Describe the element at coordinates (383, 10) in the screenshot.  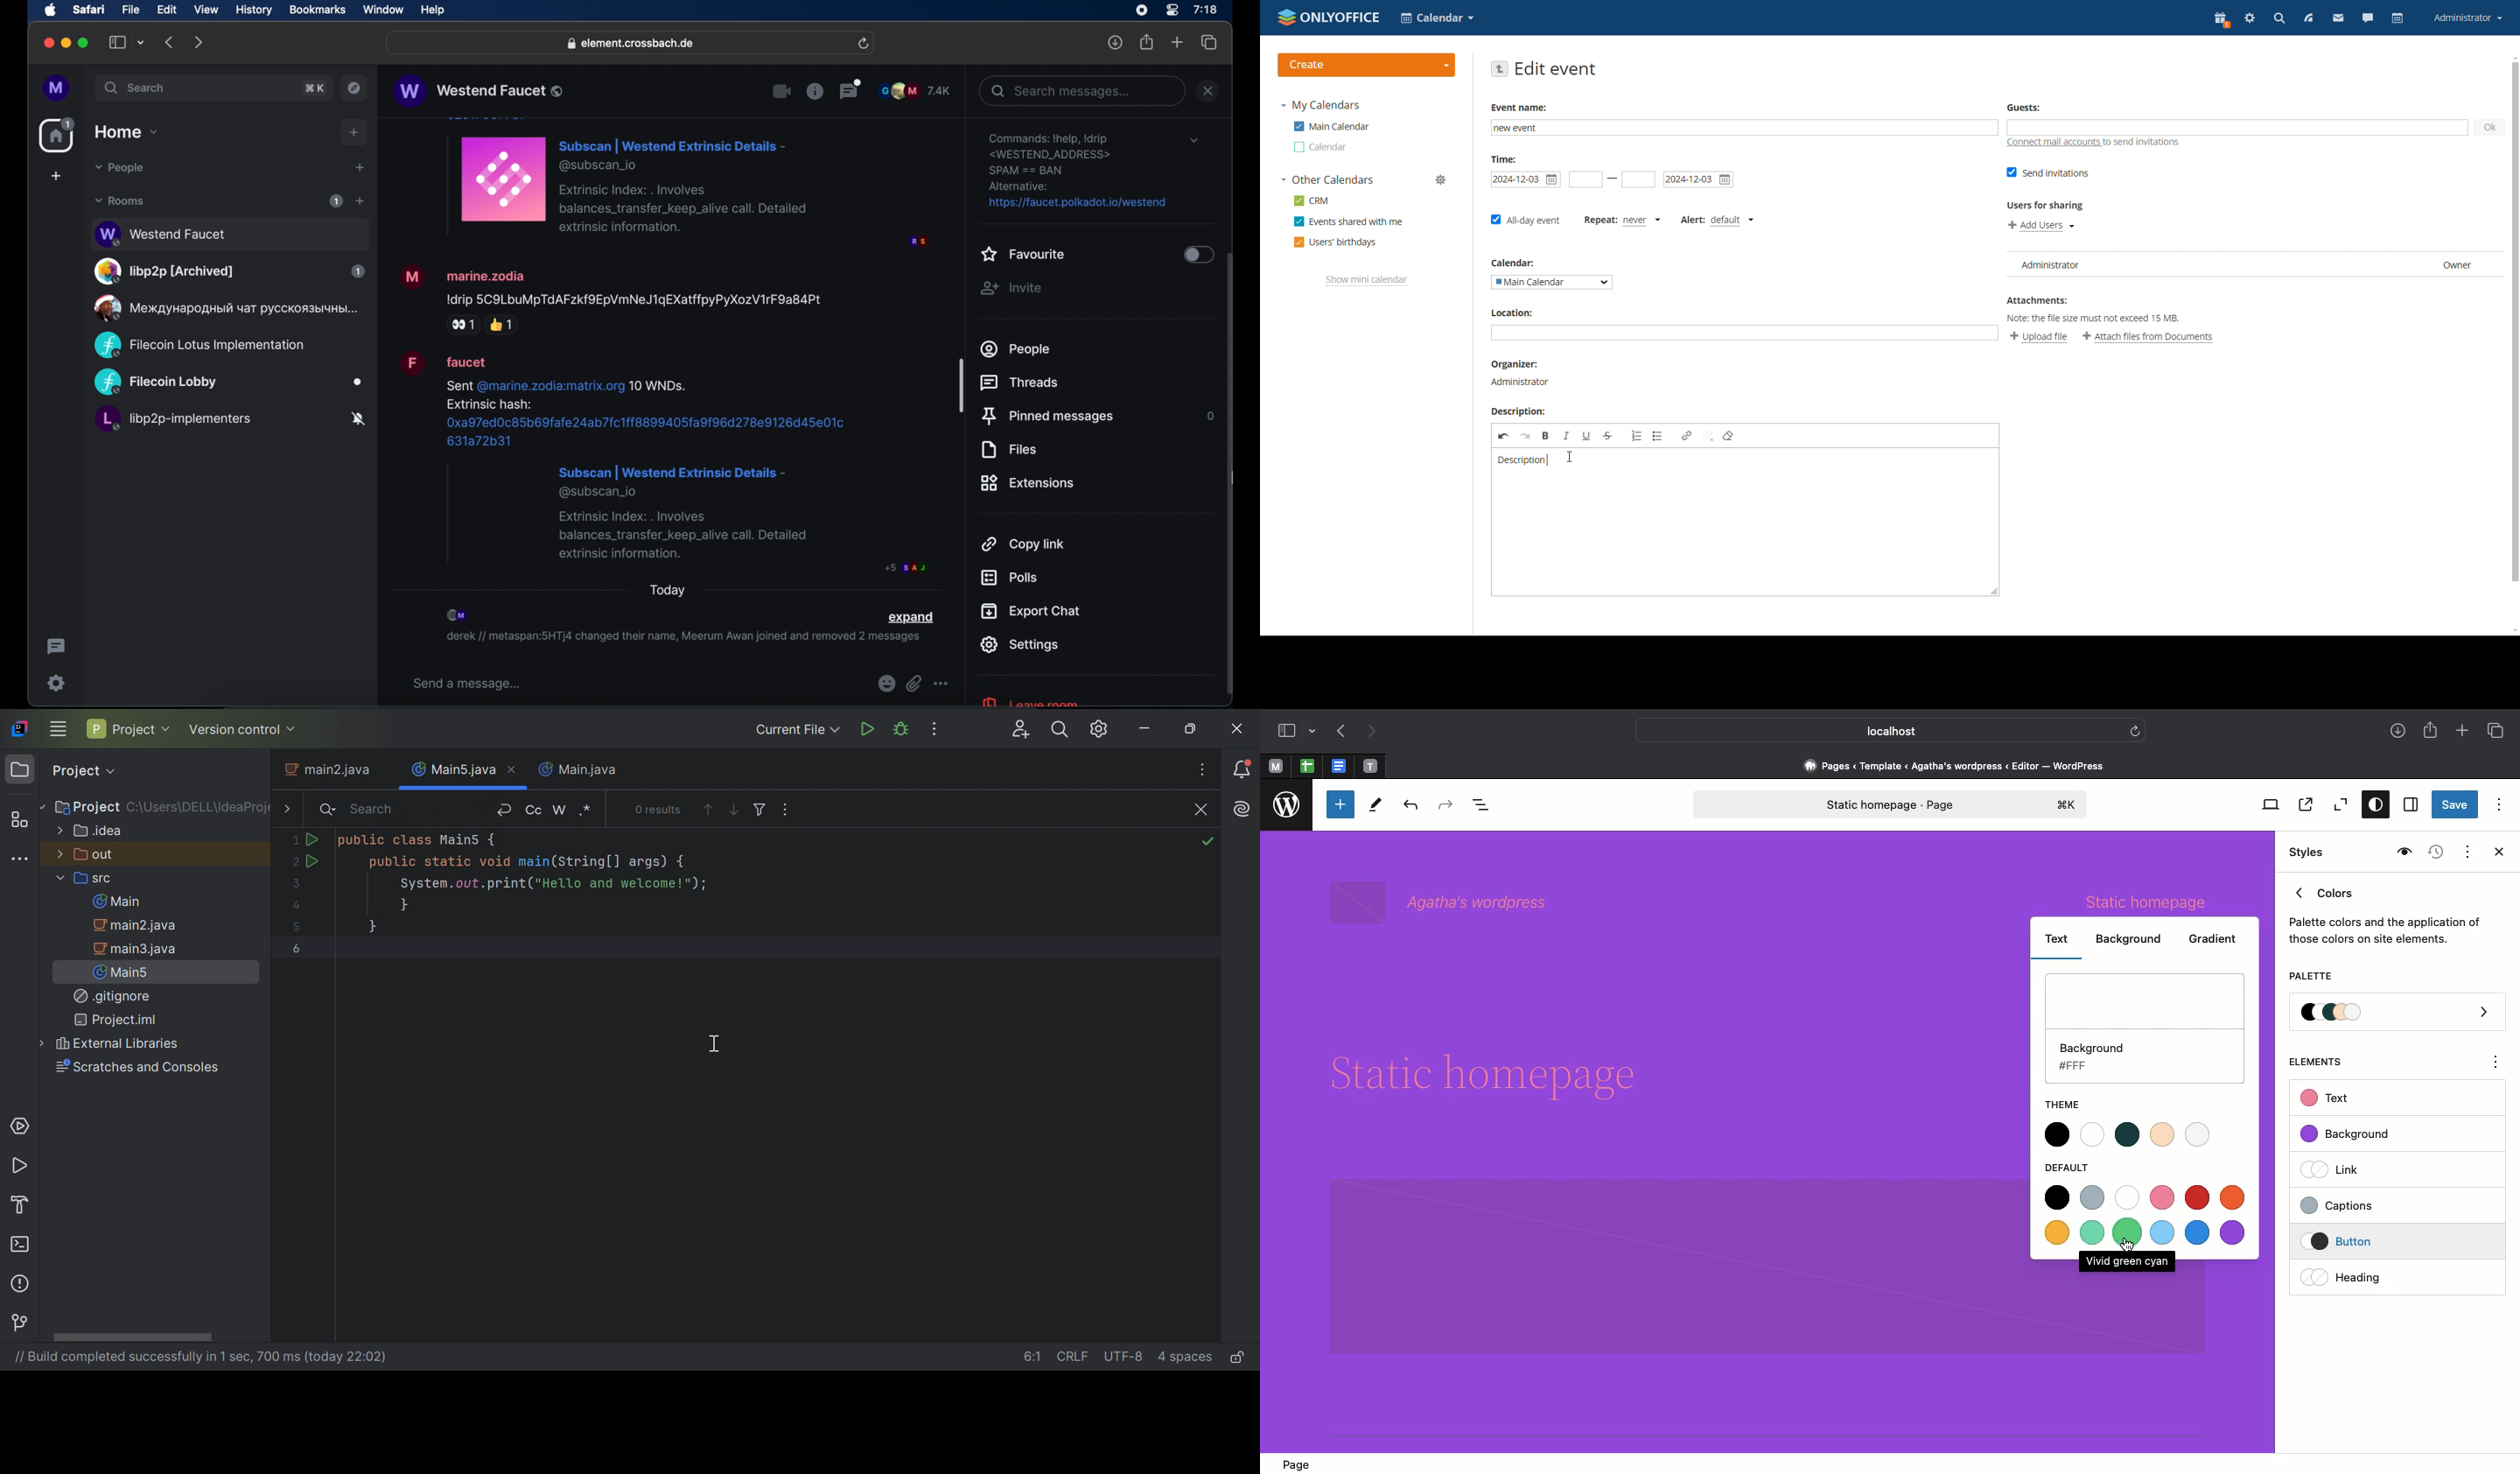
I see `window` at that location.